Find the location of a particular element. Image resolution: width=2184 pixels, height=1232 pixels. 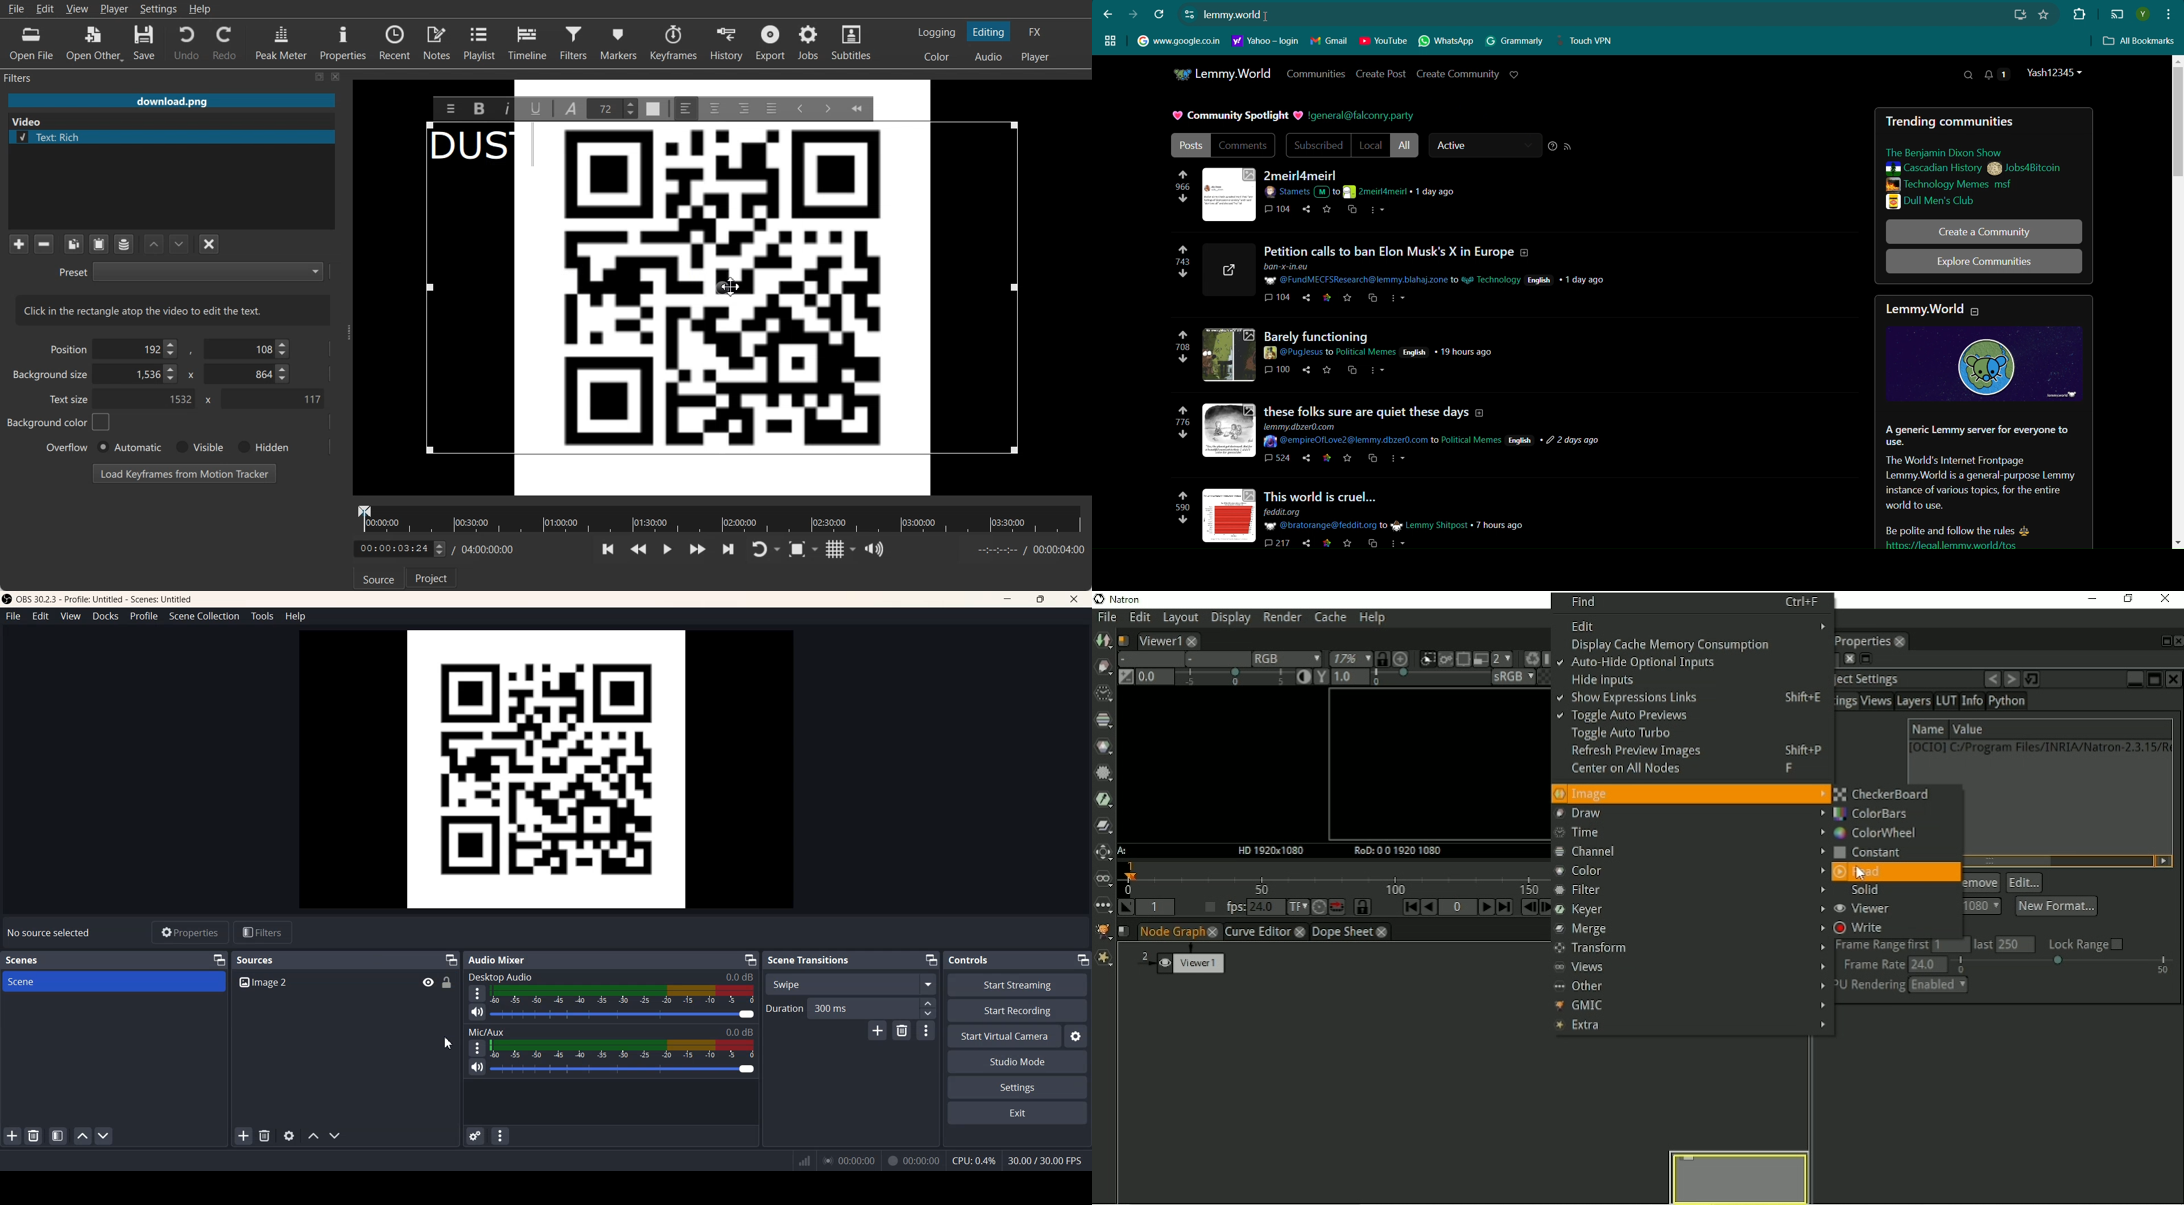

Audio Mixer is located at coordinates (500, 959).